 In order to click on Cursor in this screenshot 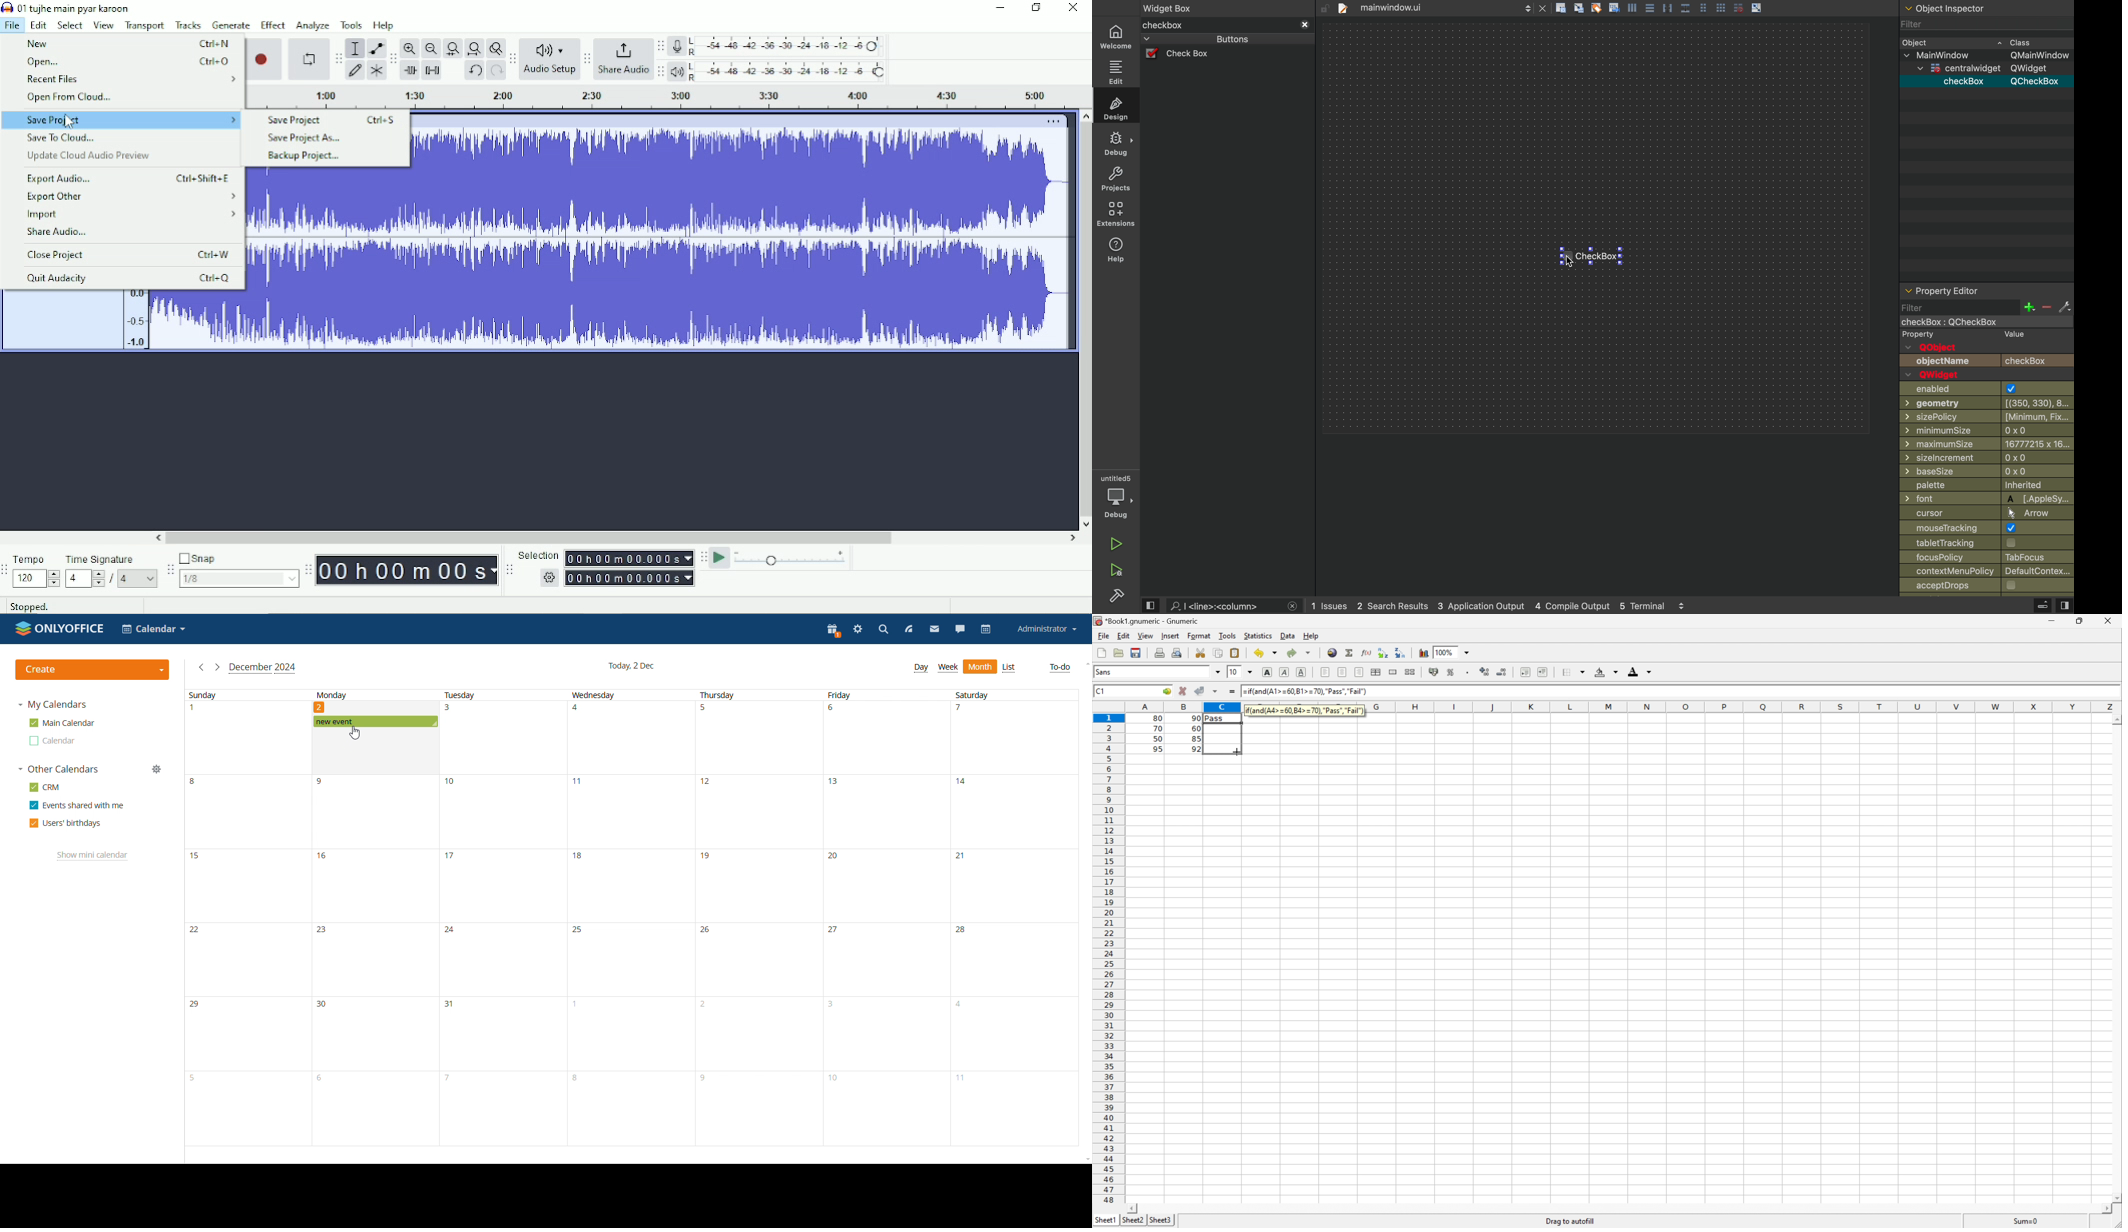, I will do `click(69, 121)`.